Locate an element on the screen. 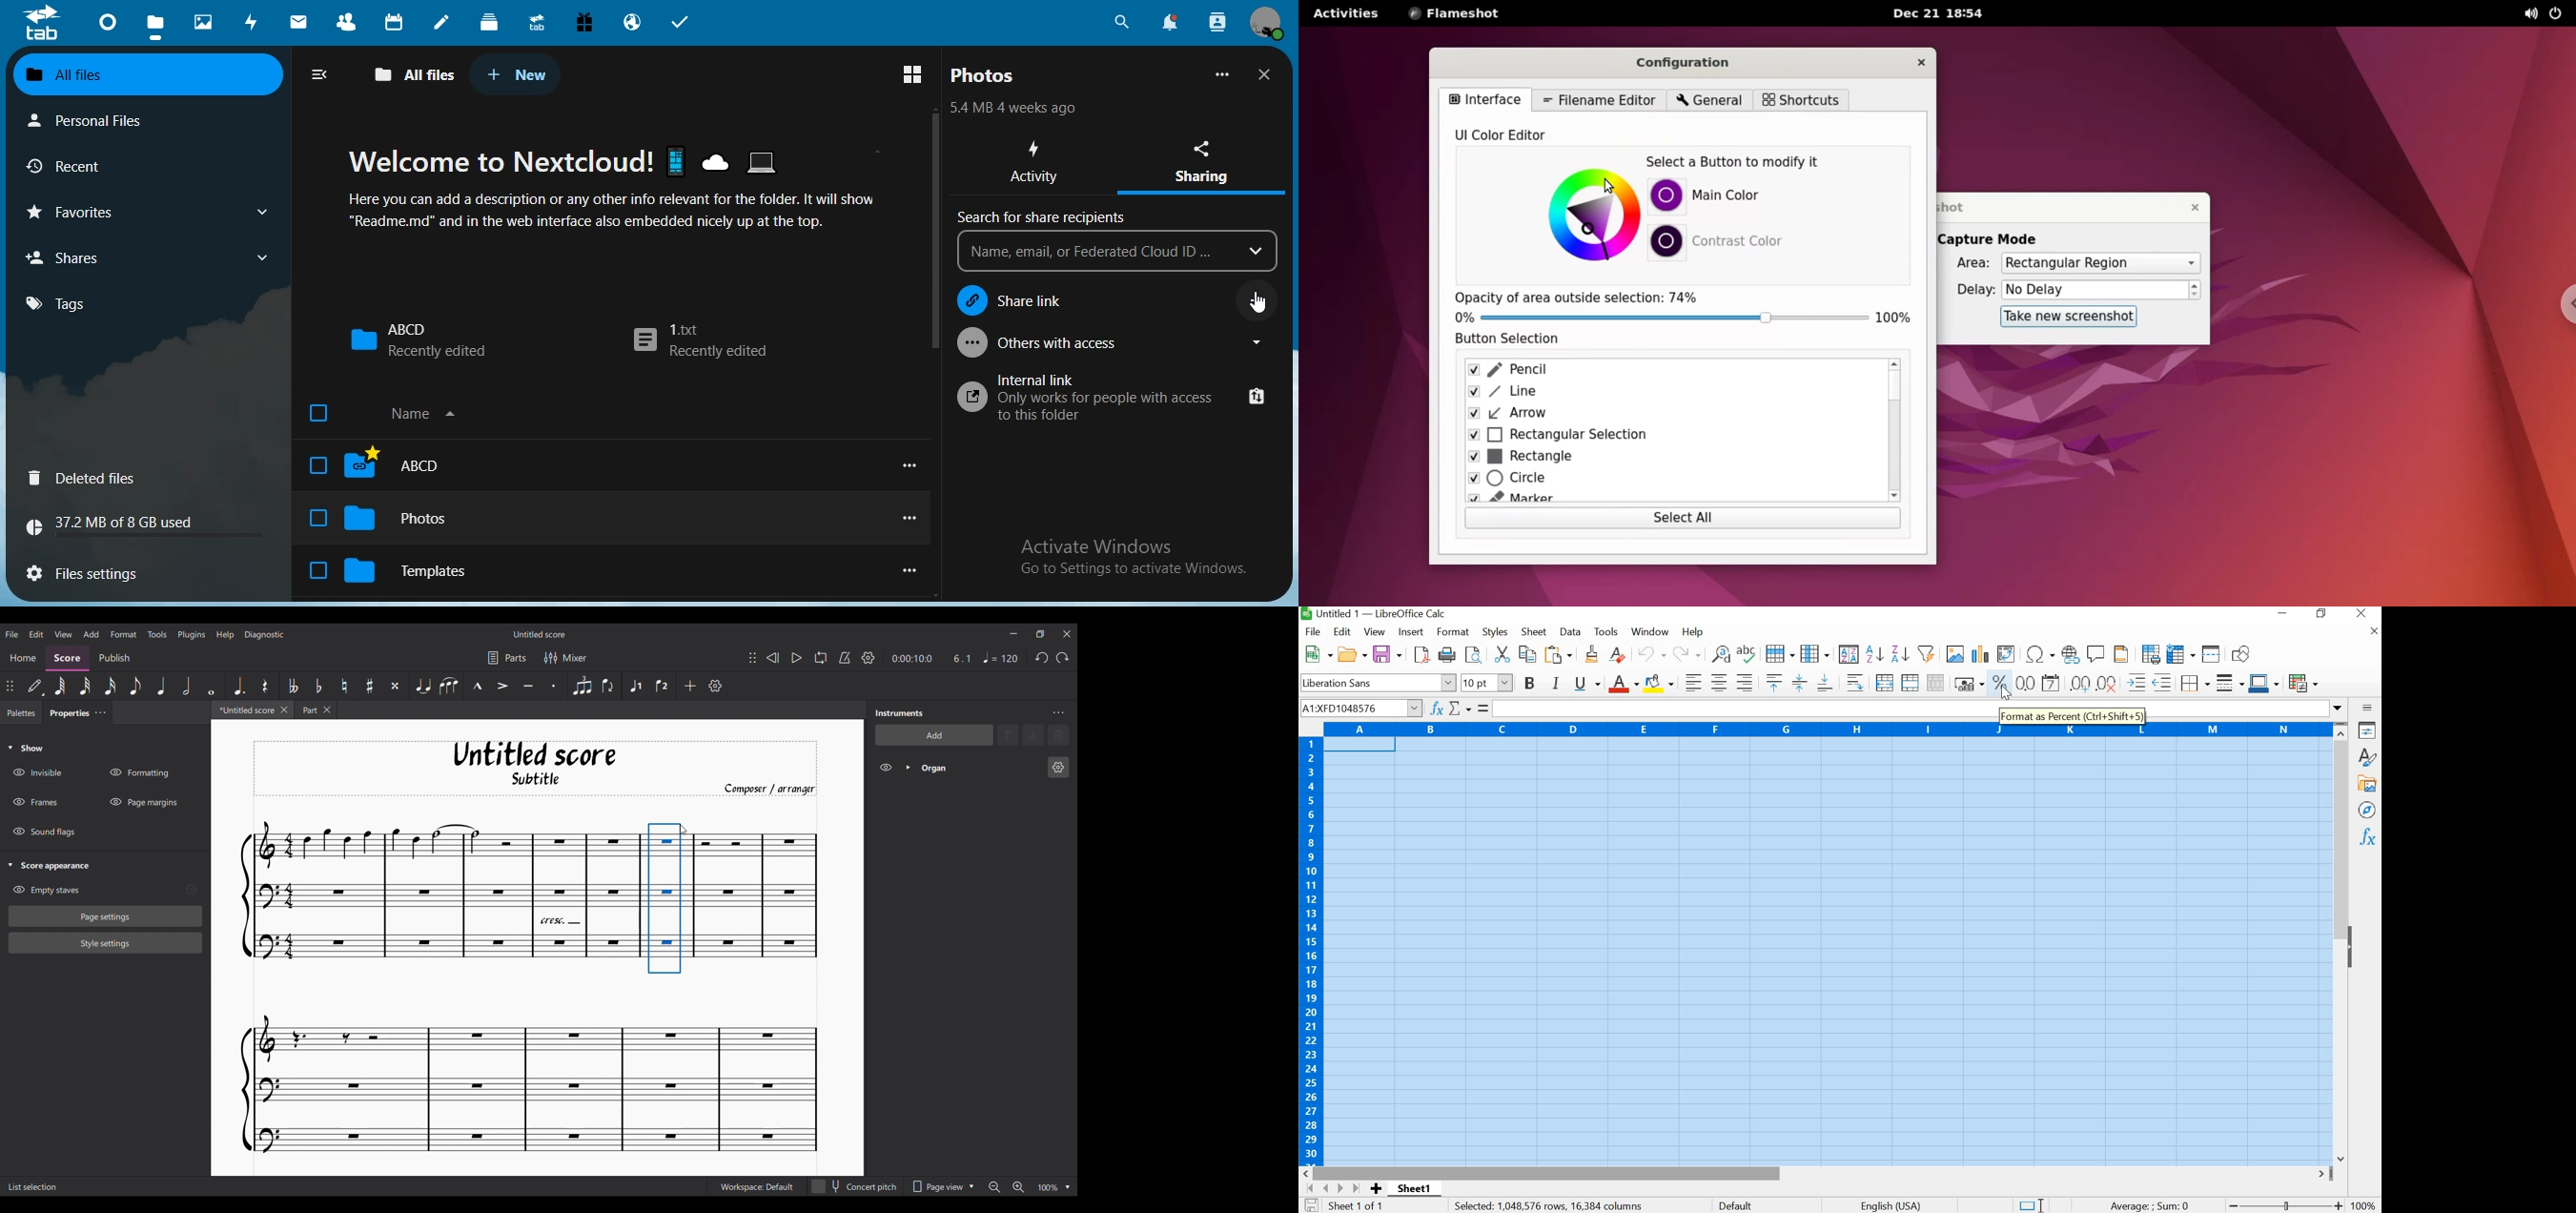  View menu is located at coordinates (64, 634).